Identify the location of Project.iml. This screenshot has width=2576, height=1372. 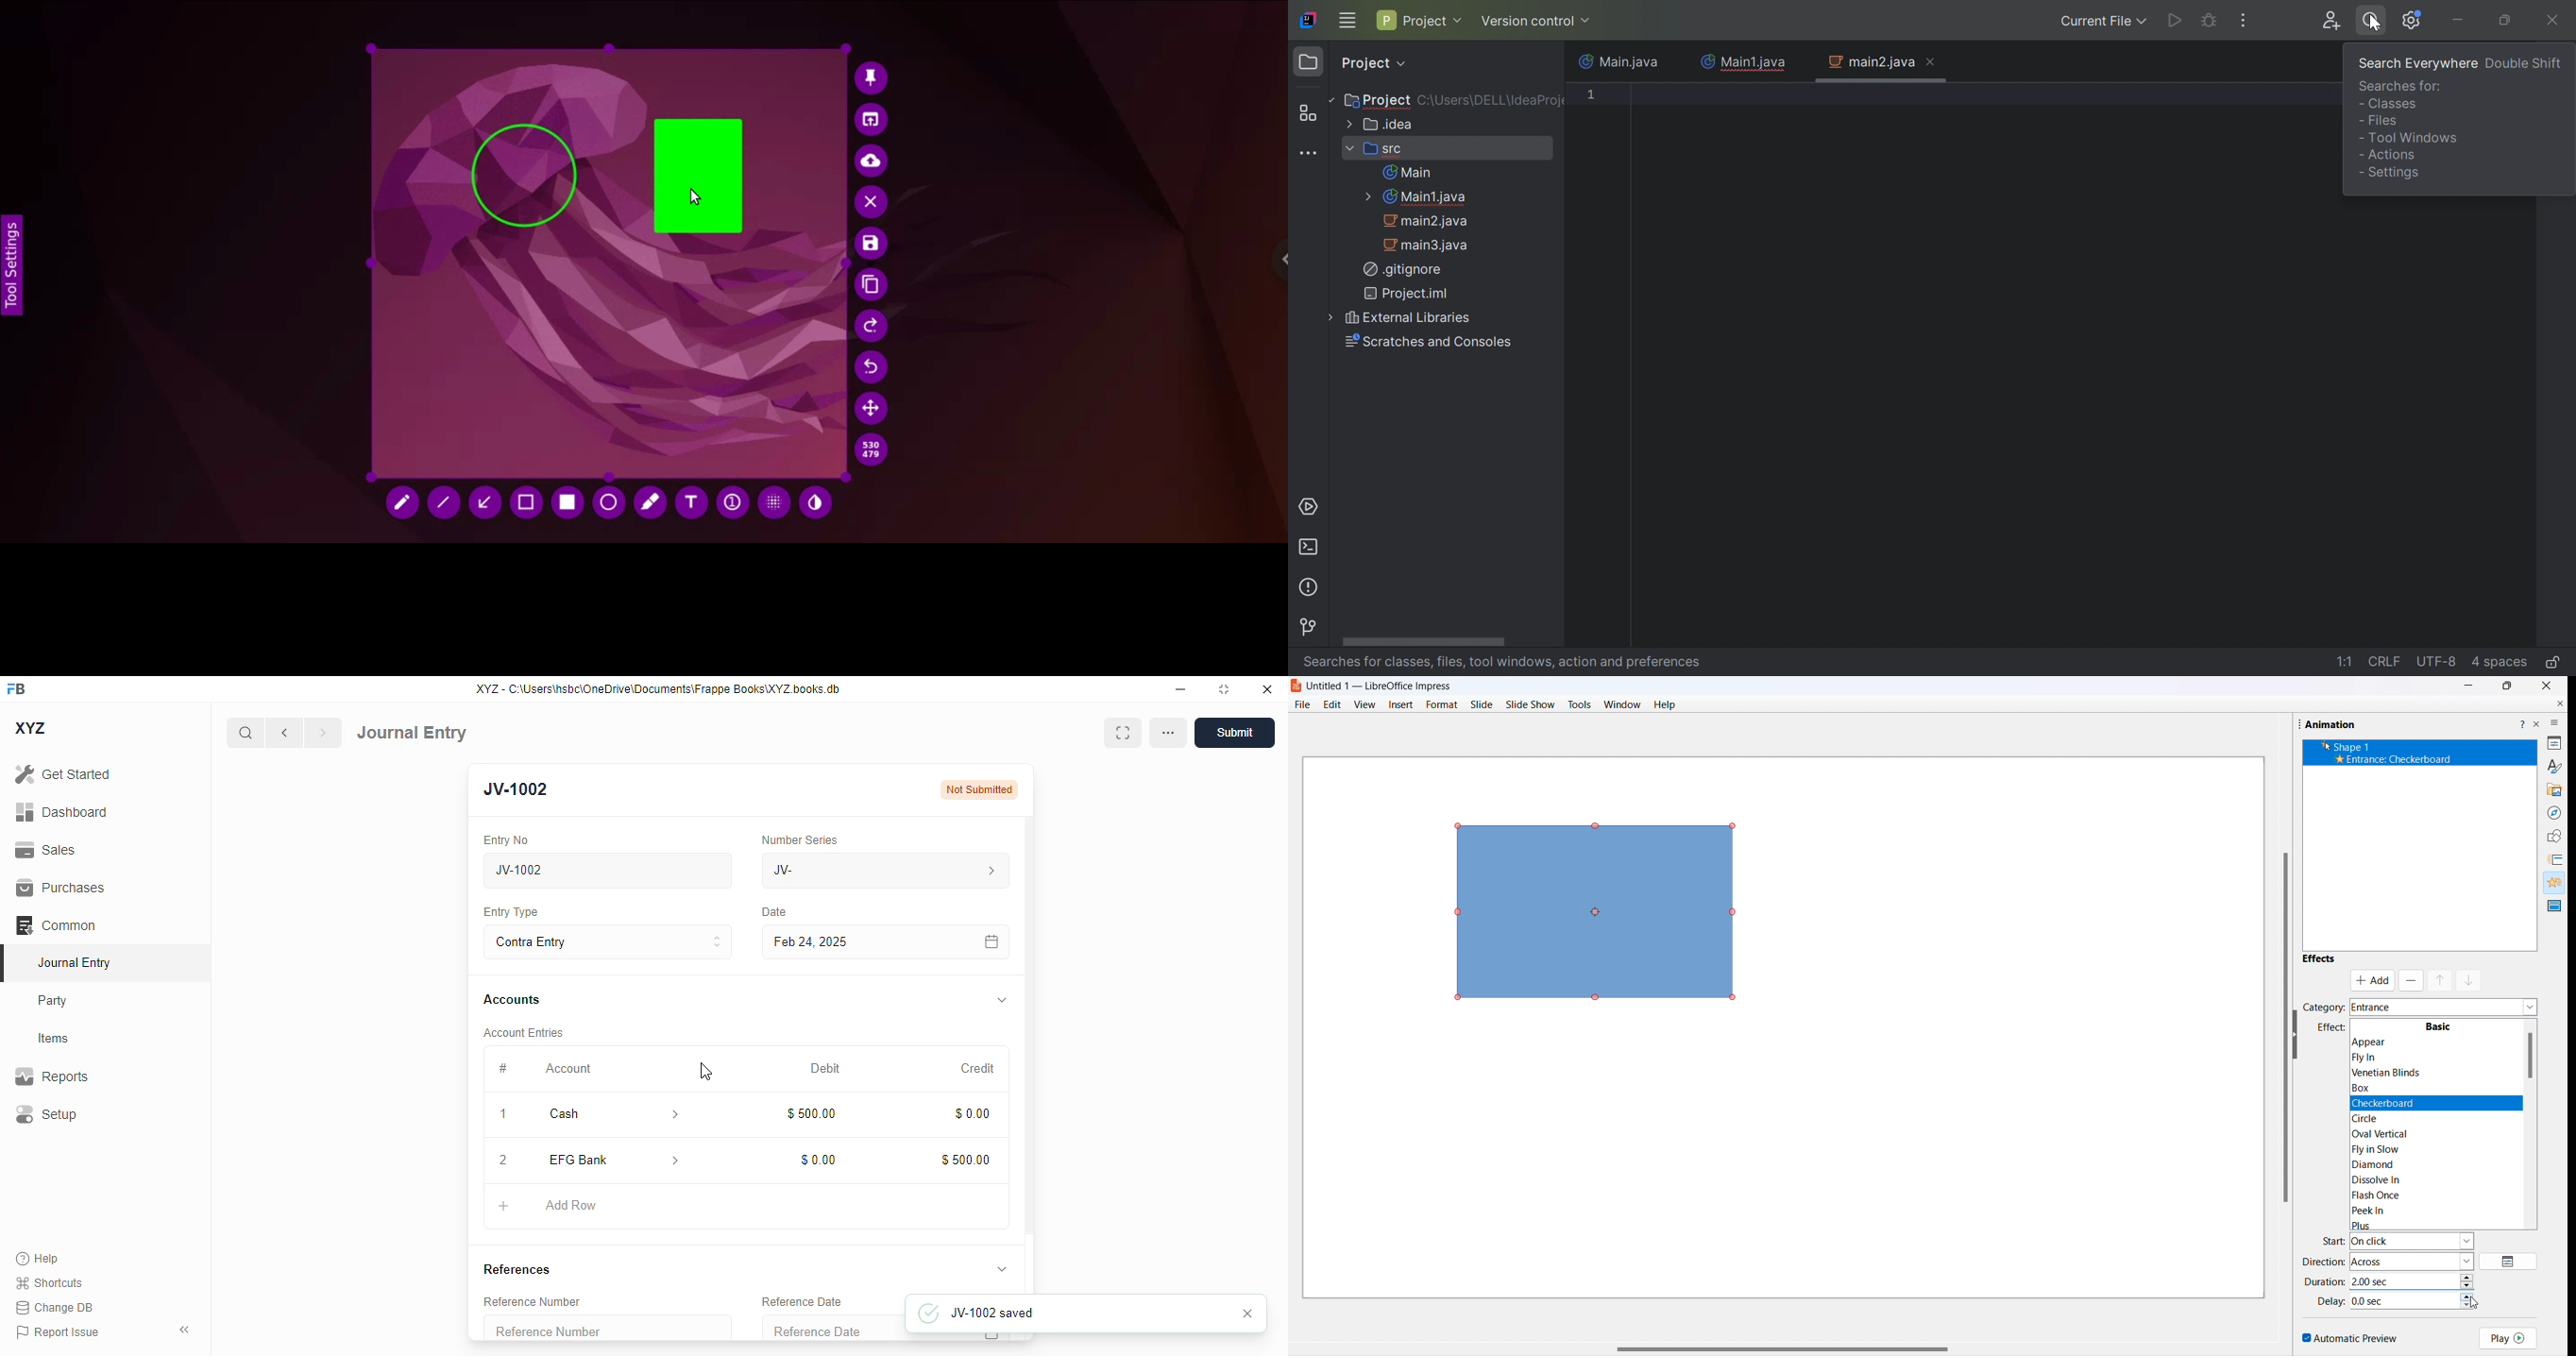
(1409, 292).